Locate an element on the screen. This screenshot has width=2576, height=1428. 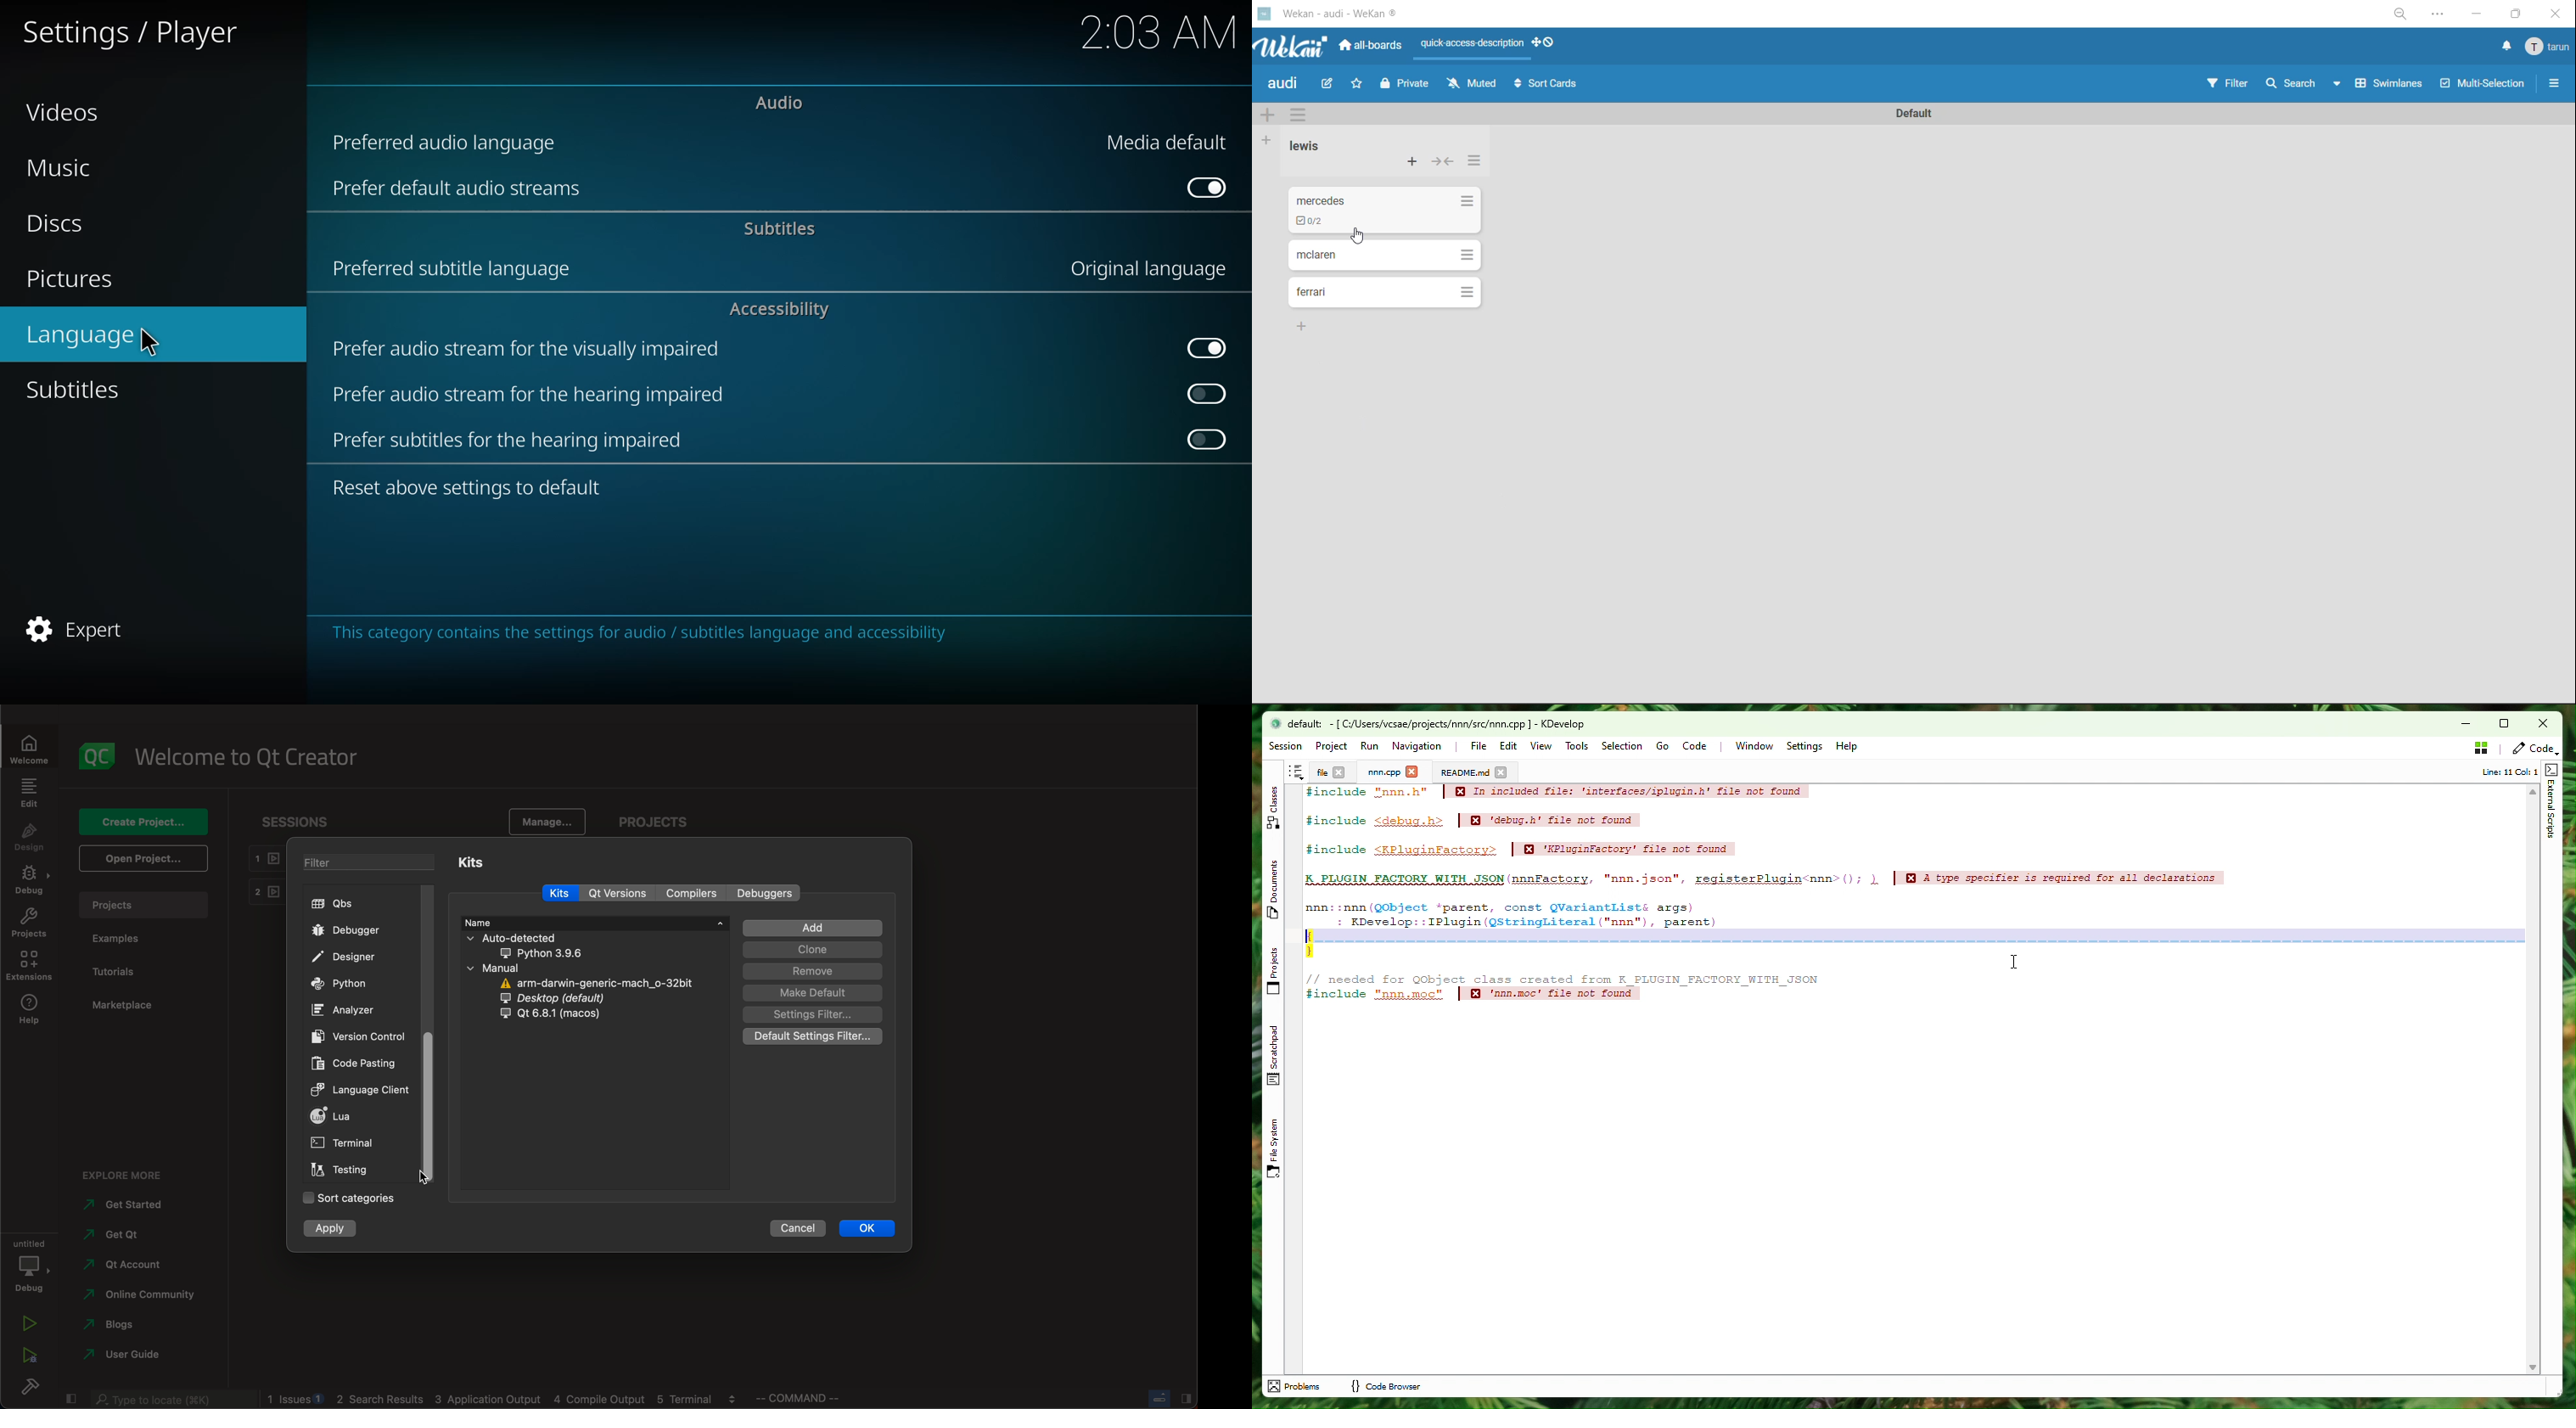
media default is located at coordinates (1169, 144).